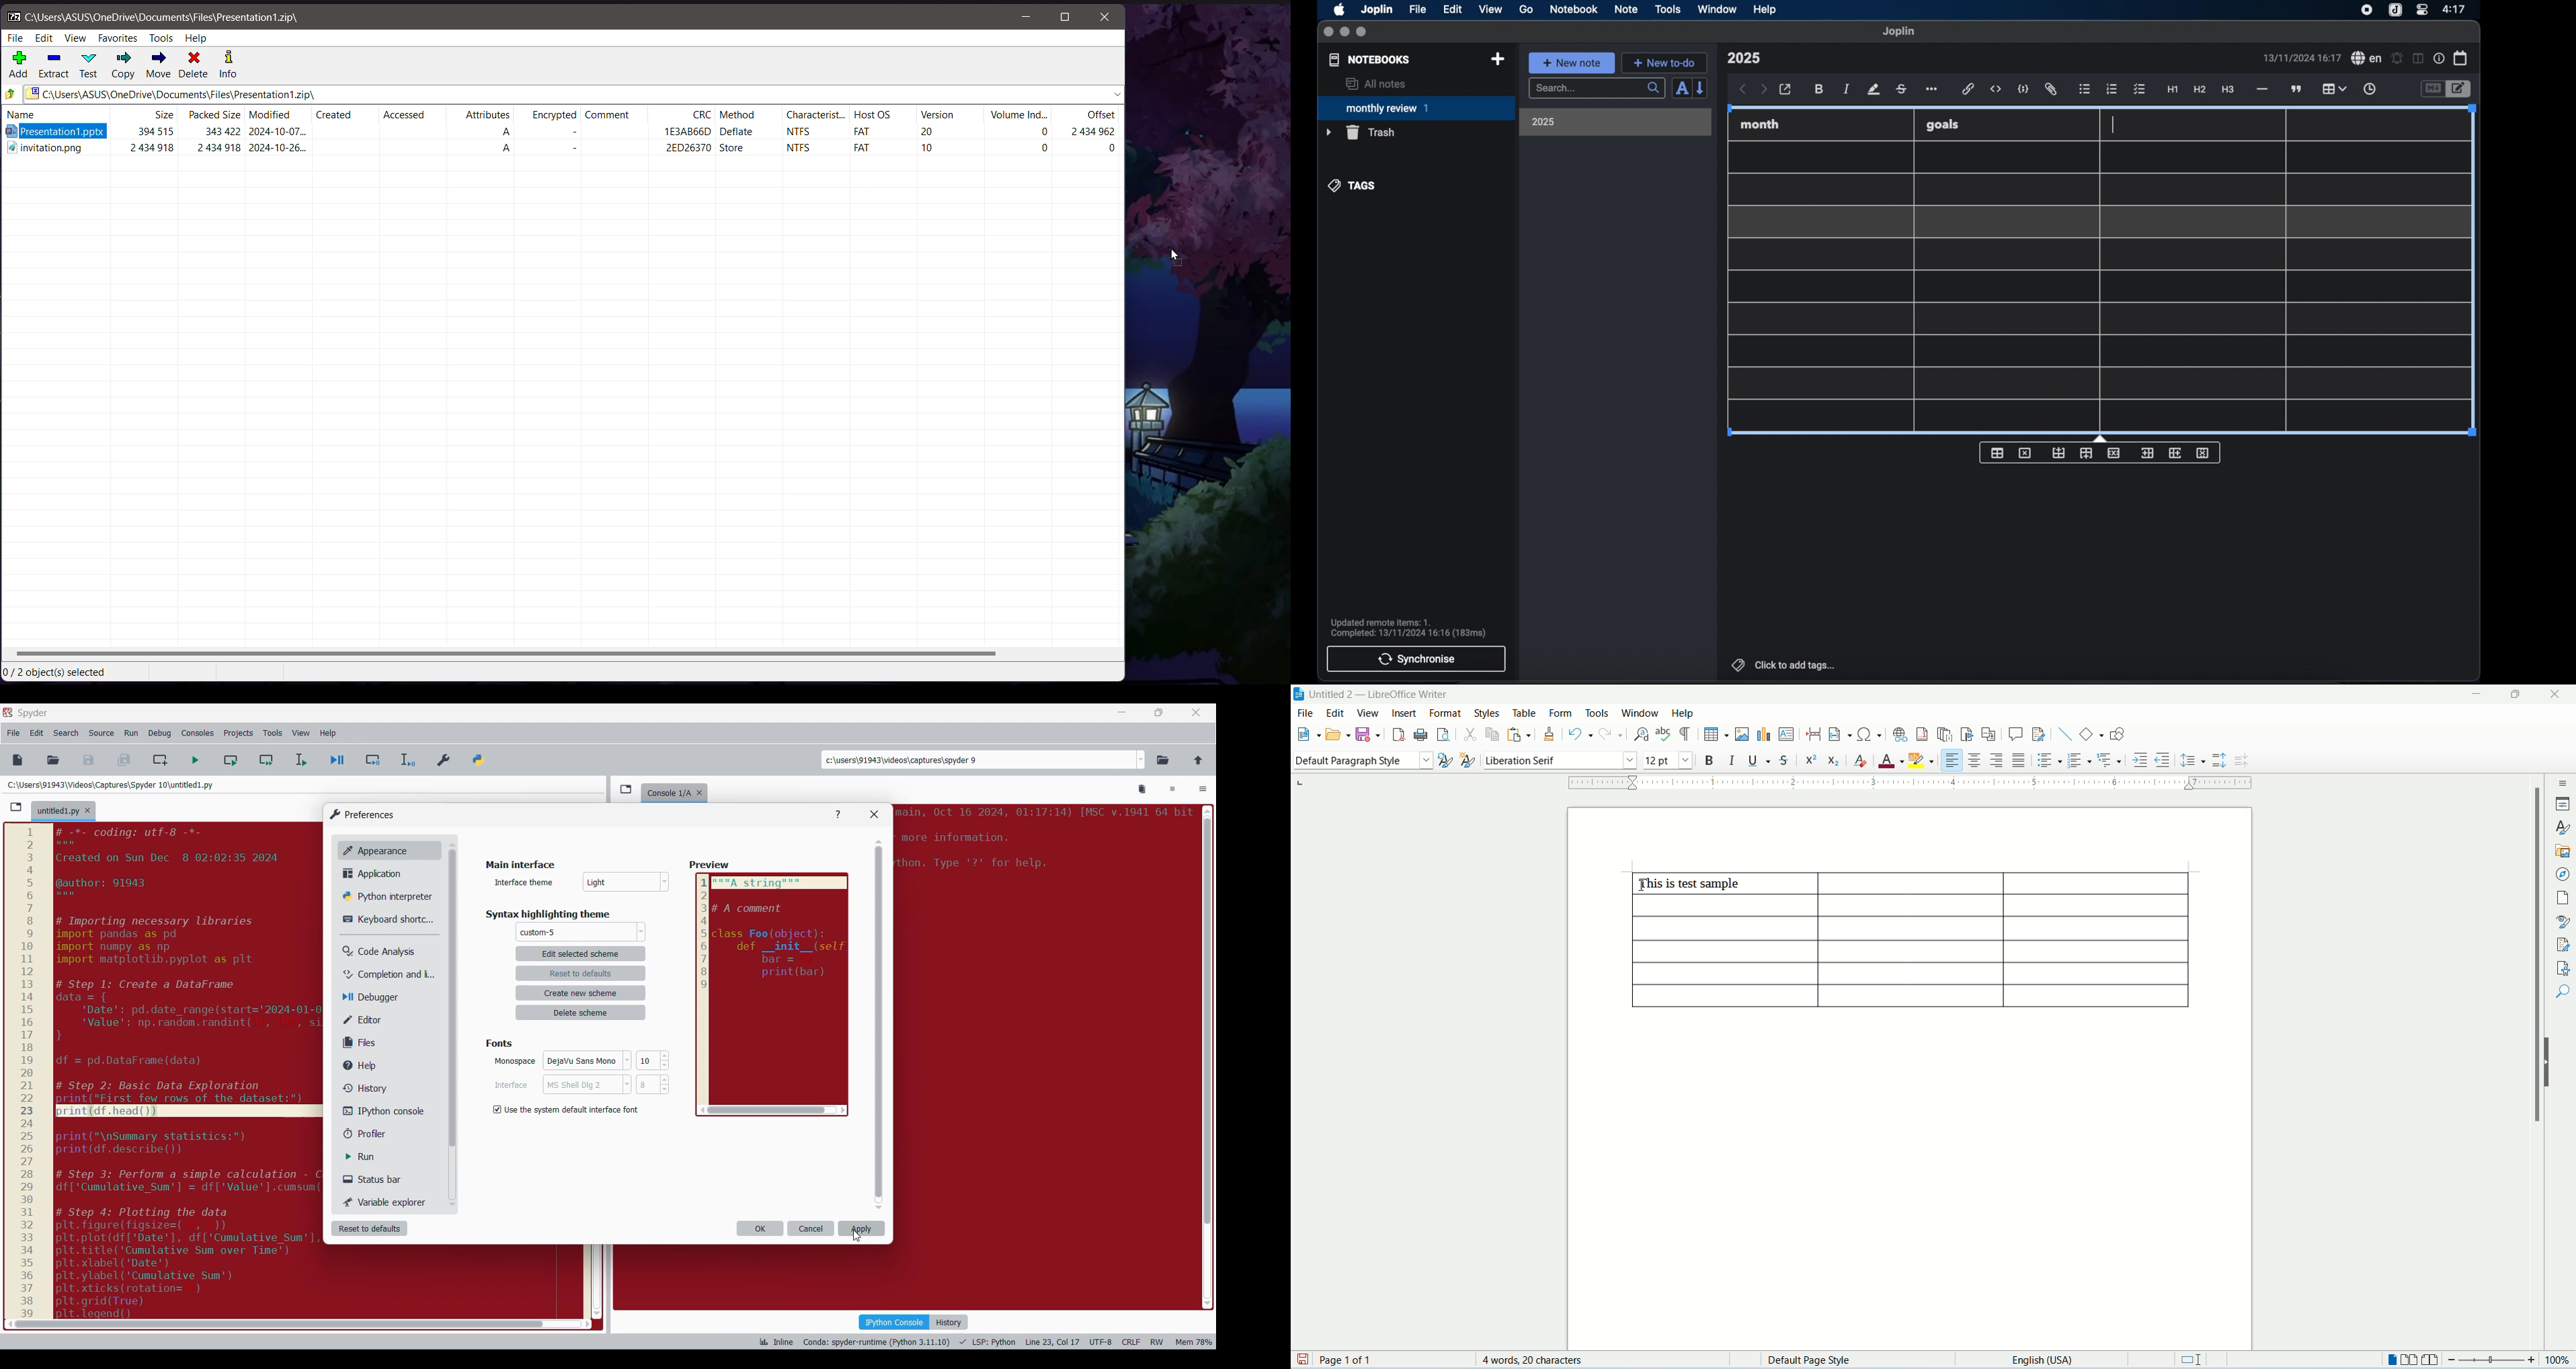 This screenshot has height=1372, width=2576. I want to click on month, so click(1760, 124).